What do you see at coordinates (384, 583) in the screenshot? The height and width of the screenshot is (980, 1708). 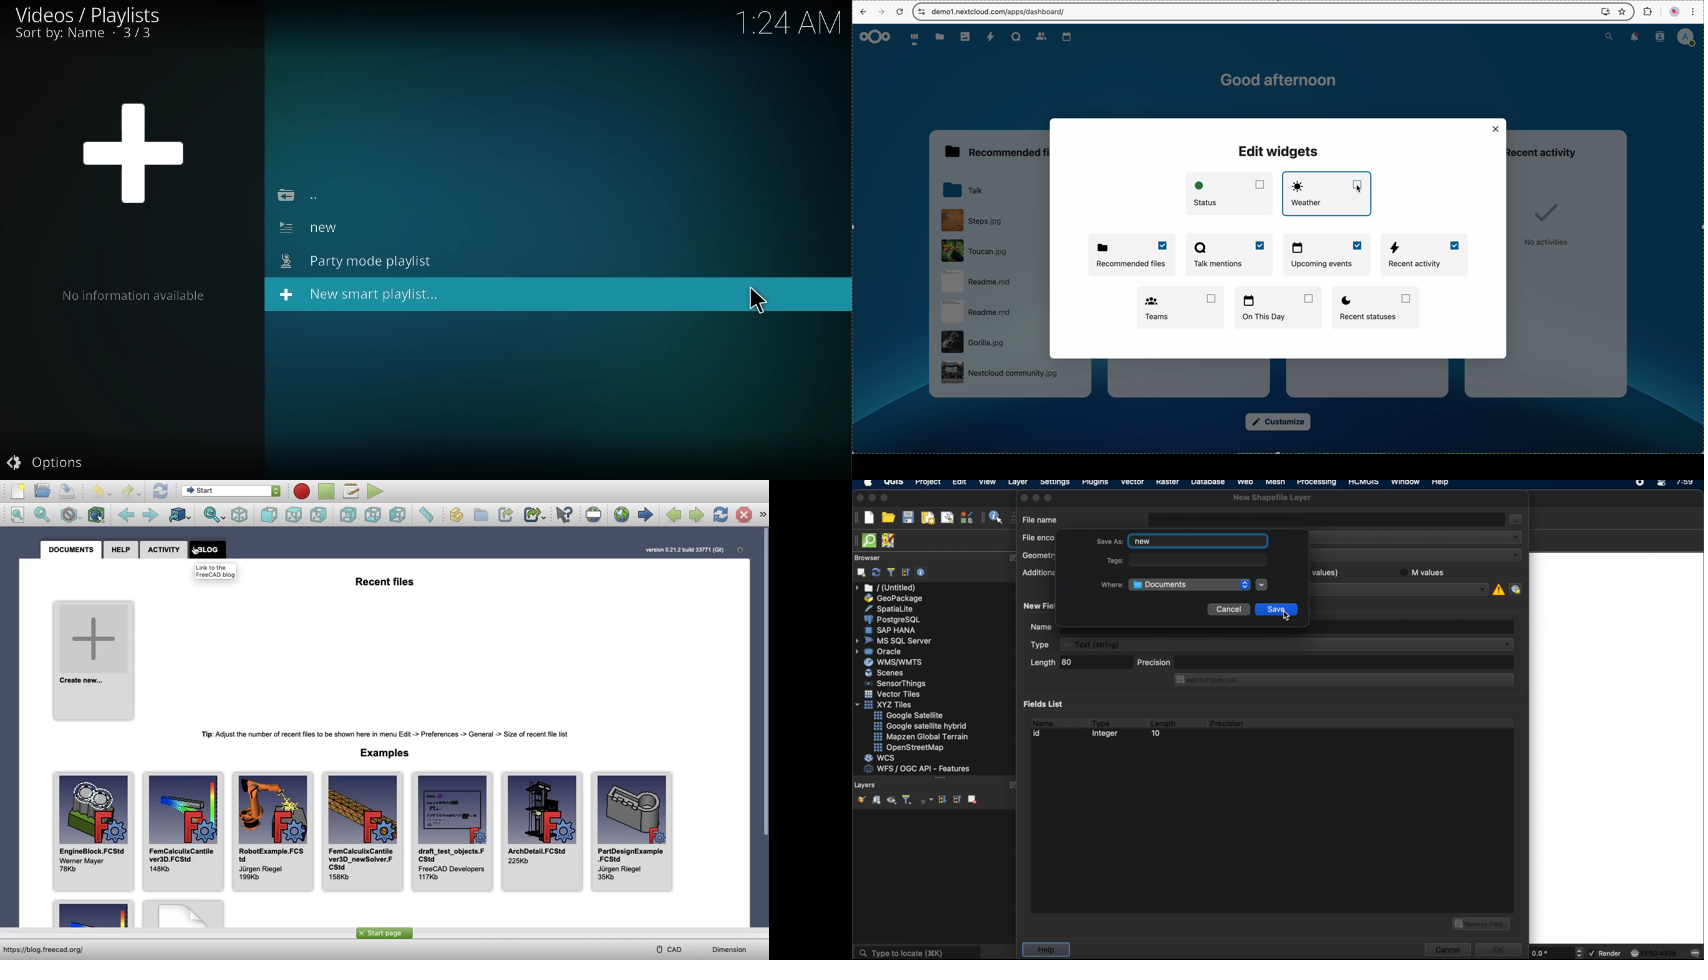 I see `Text 1` at bounding box center [384, 583].